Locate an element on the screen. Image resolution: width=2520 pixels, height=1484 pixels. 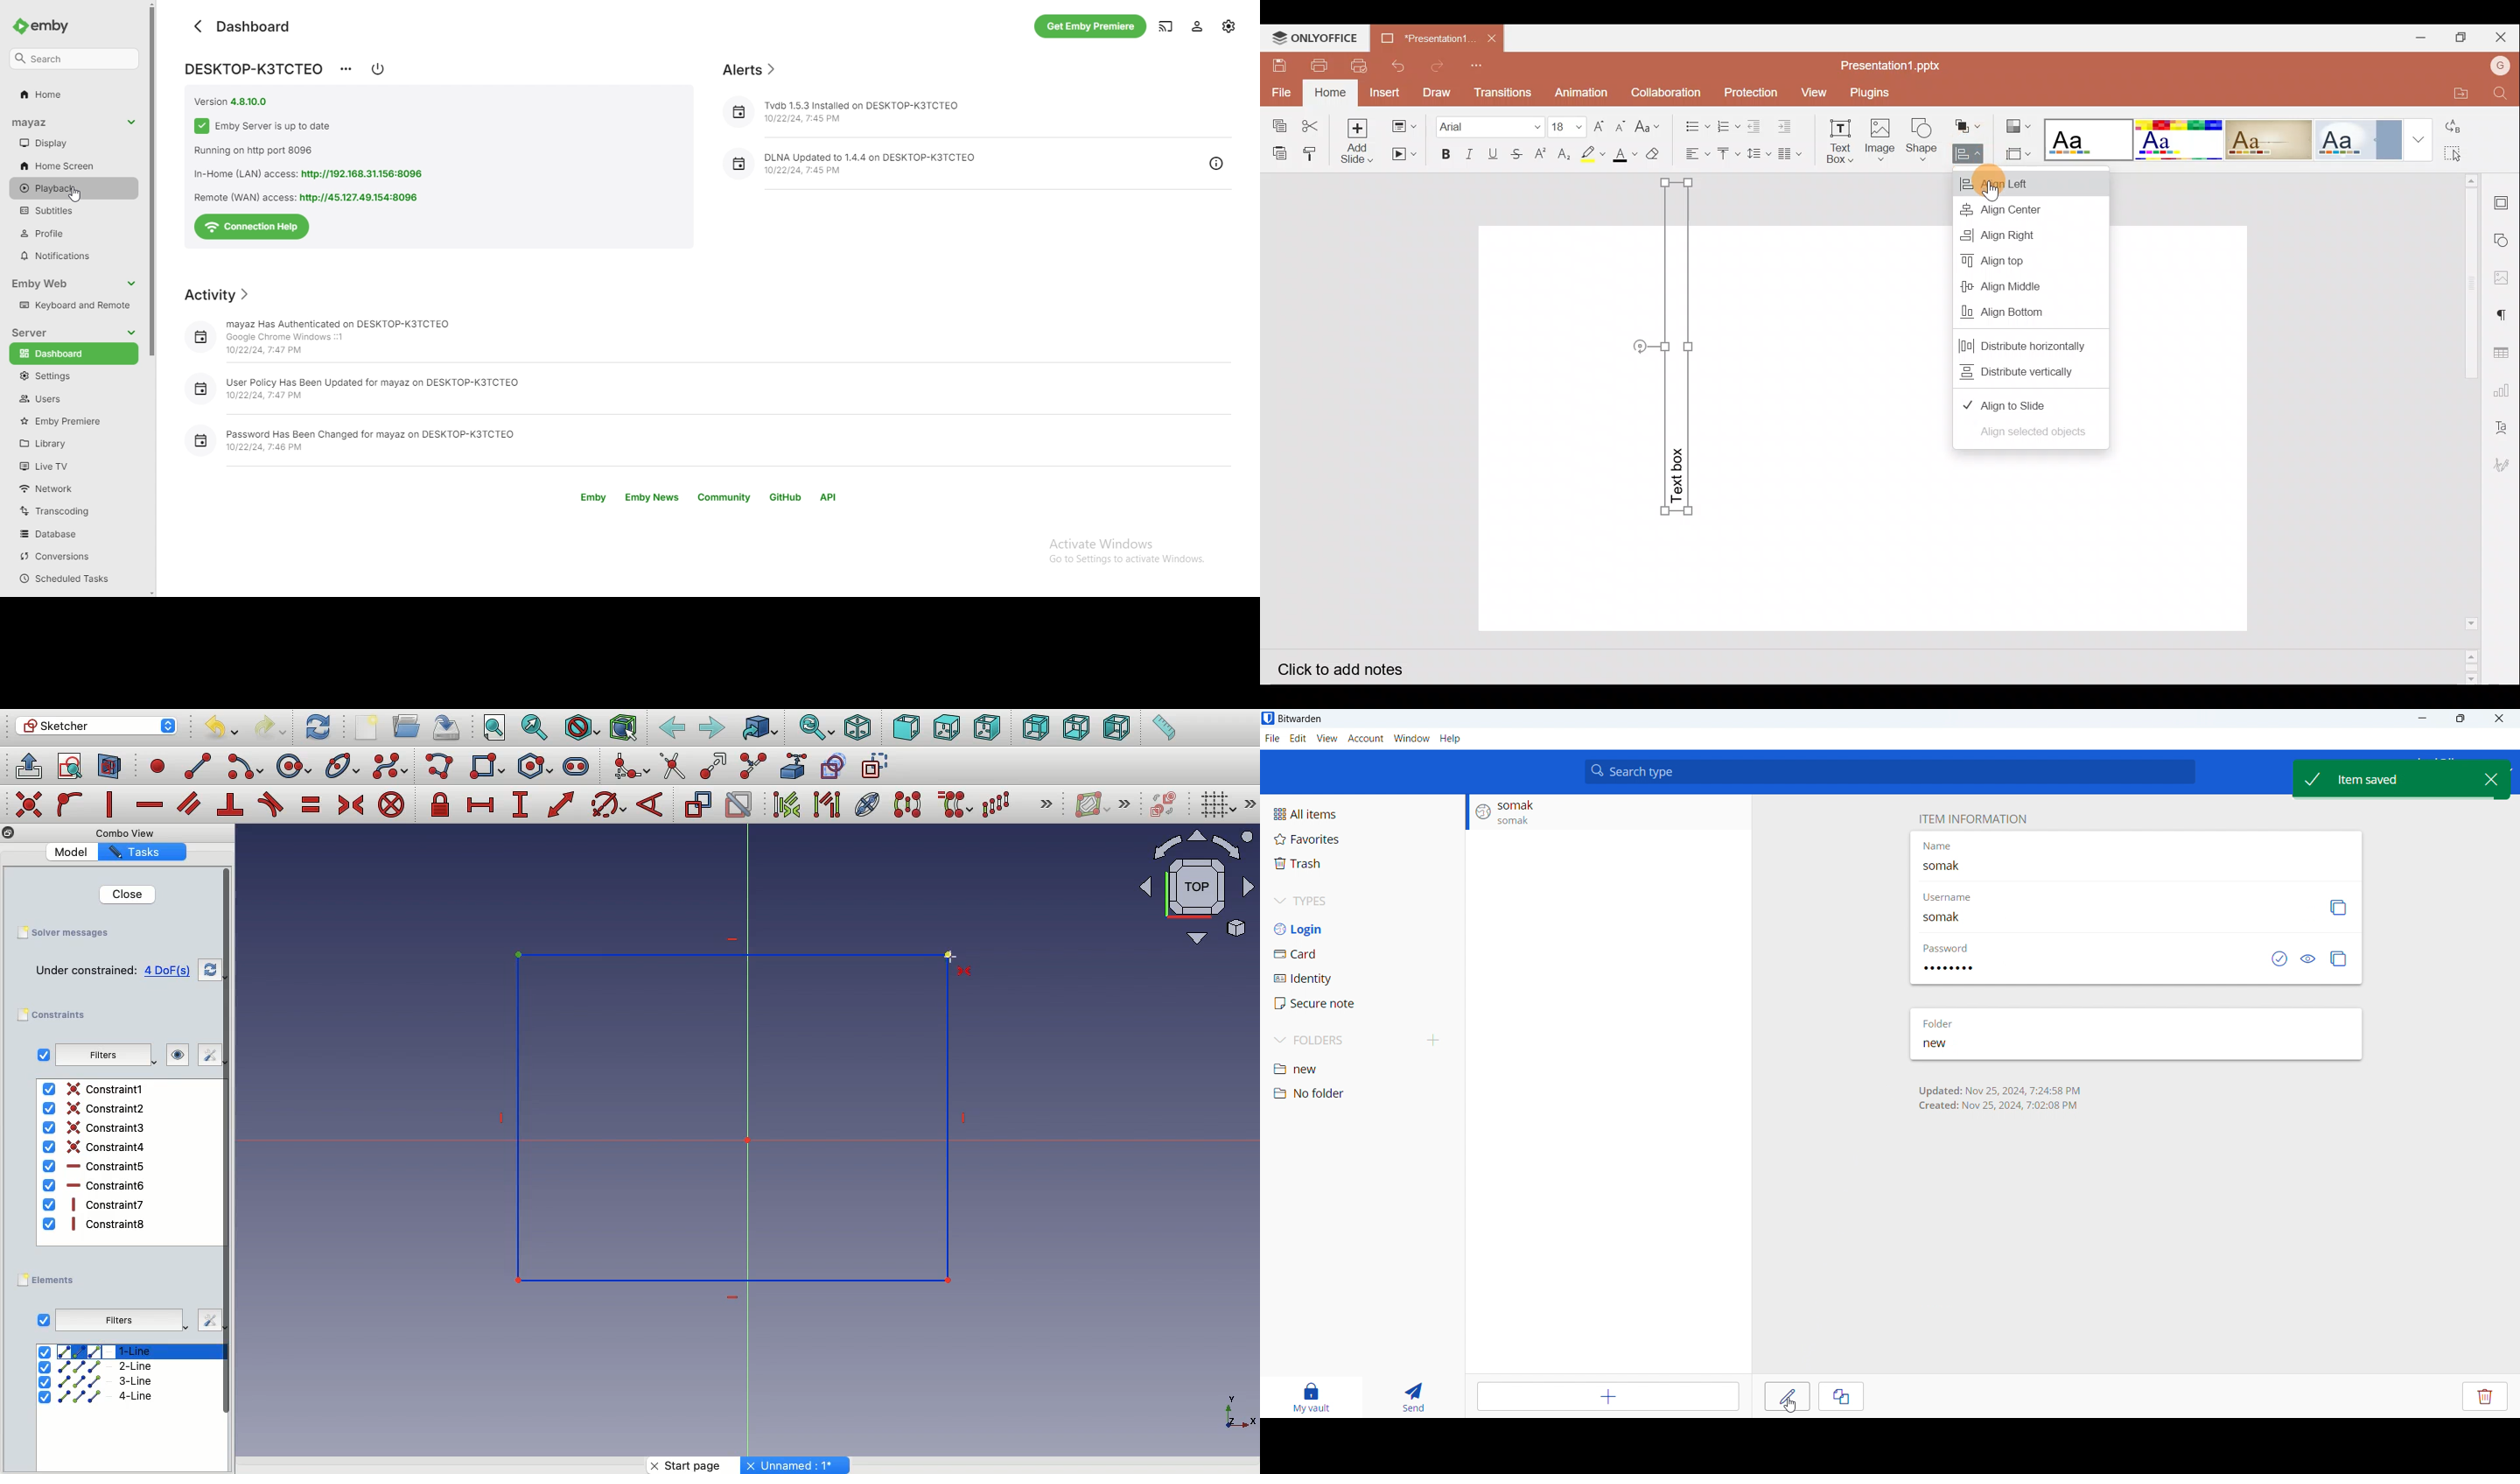
Insert text box is located at coordinates (1838, 141).